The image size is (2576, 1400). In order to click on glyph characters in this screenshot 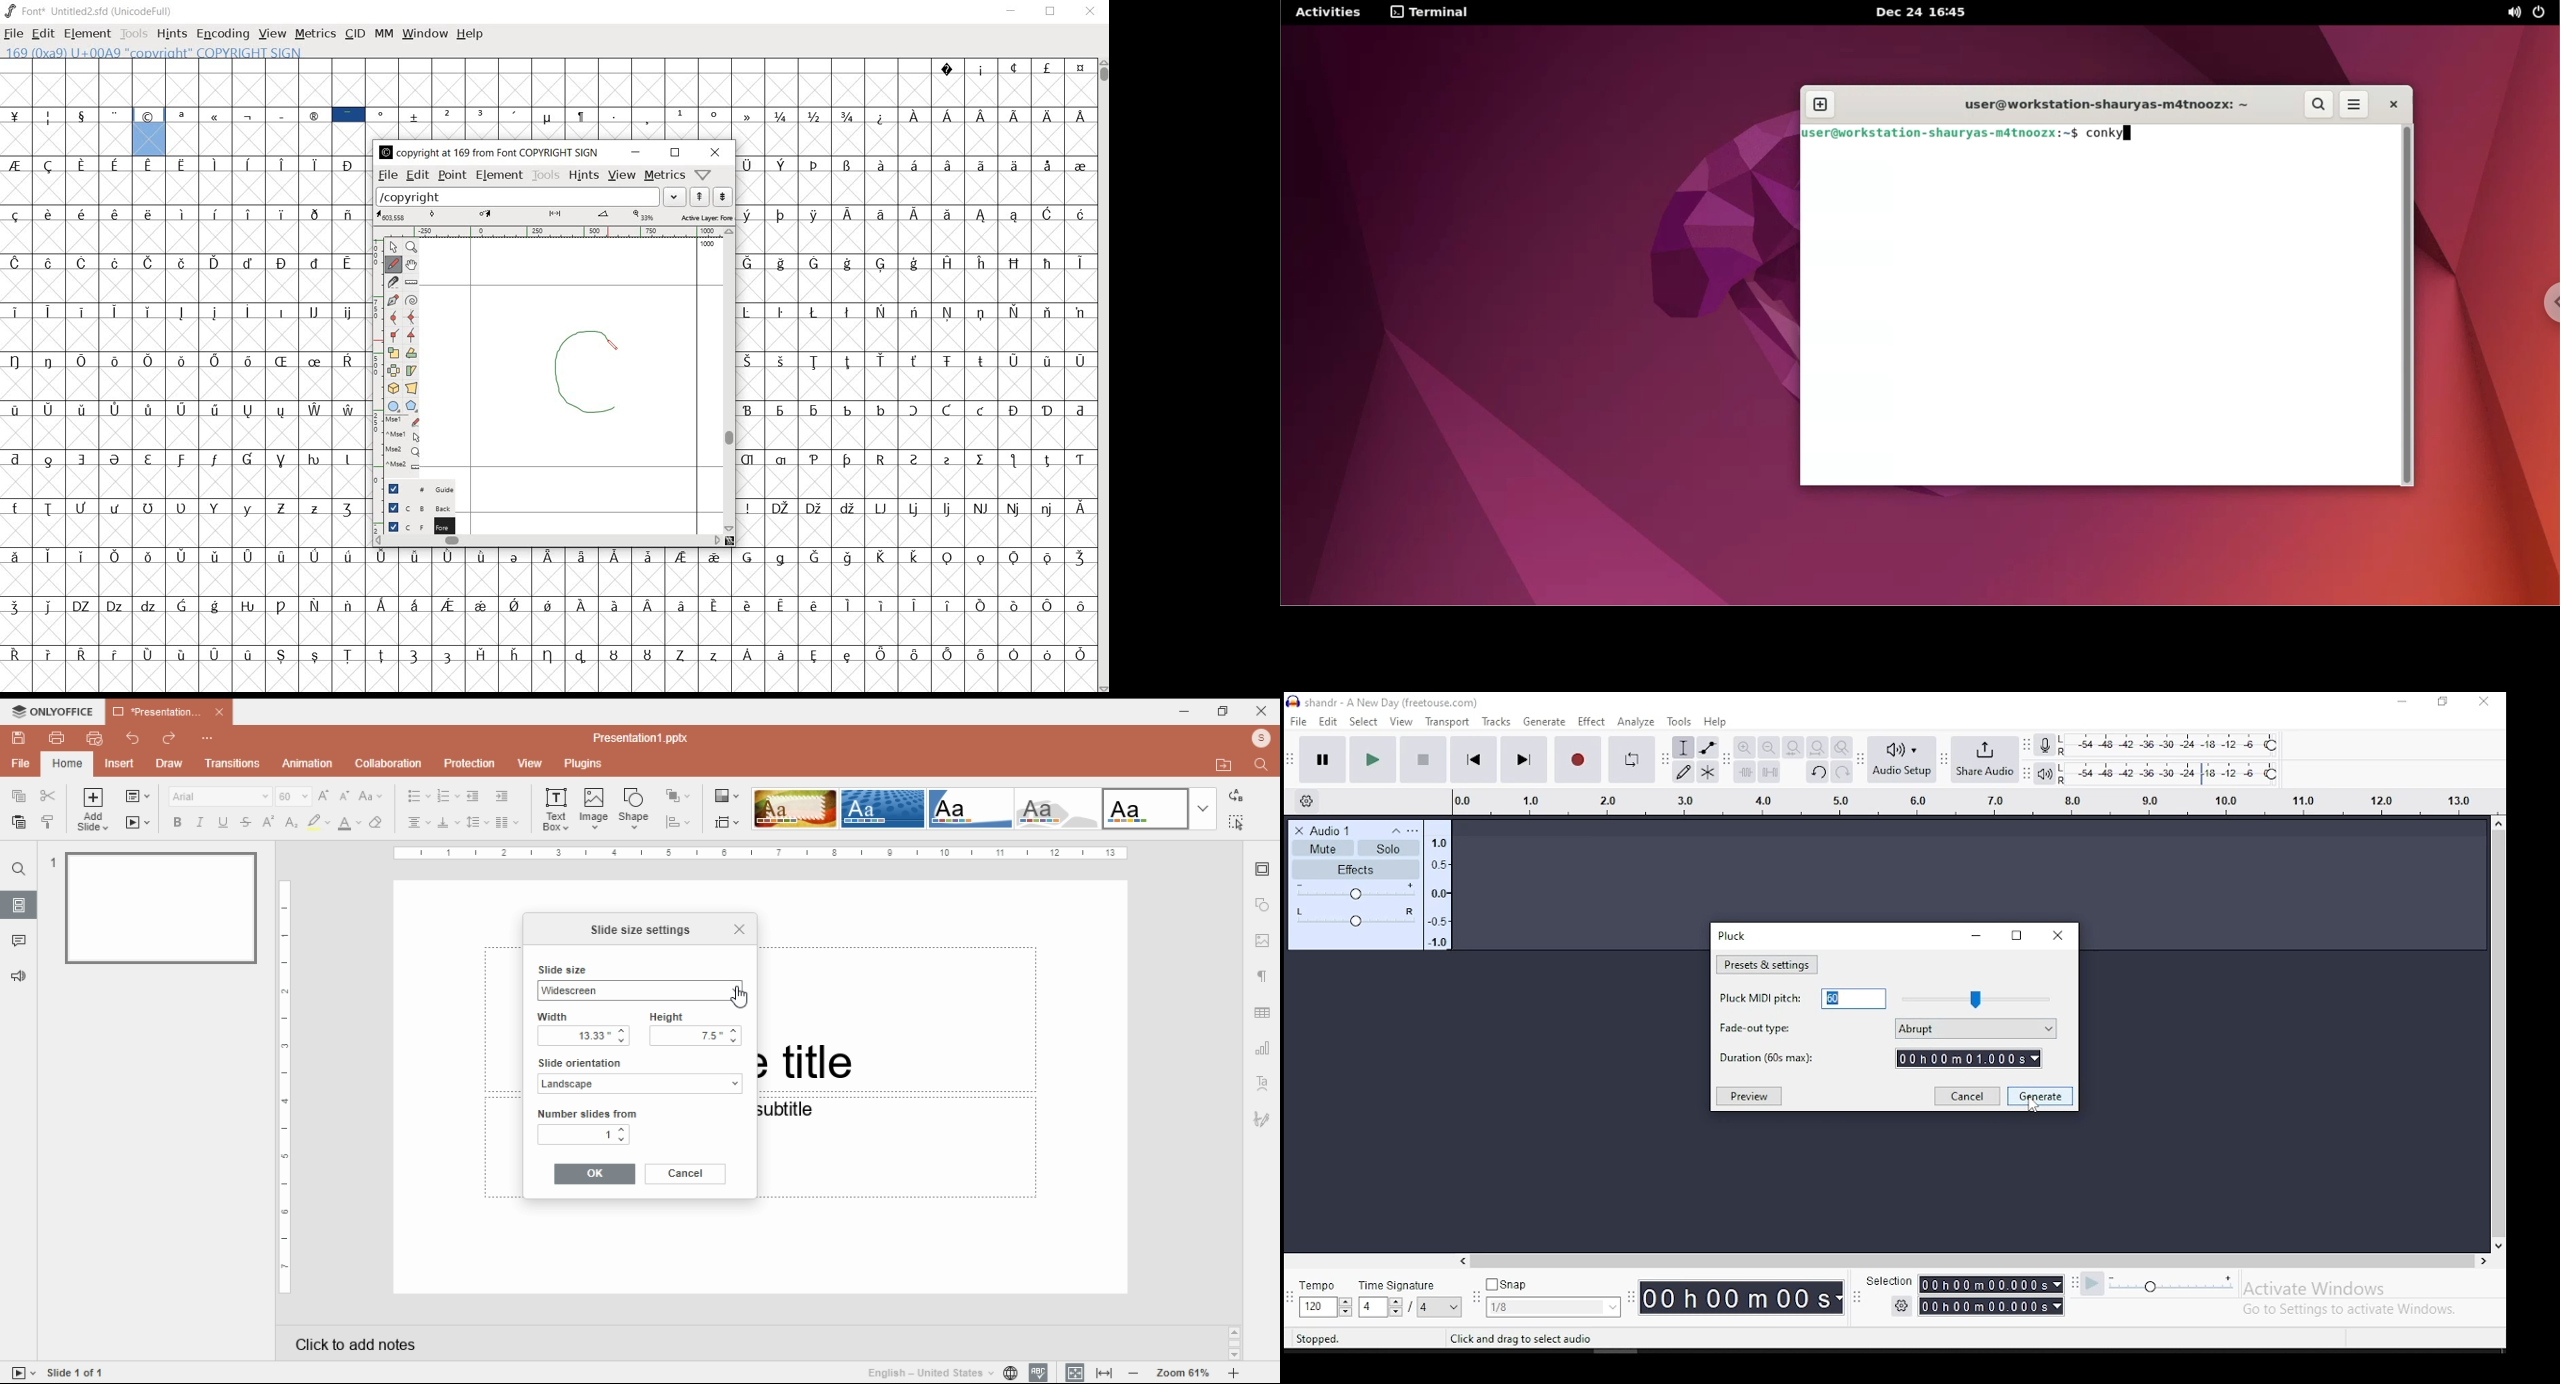, I will do `click(731, 618)`.